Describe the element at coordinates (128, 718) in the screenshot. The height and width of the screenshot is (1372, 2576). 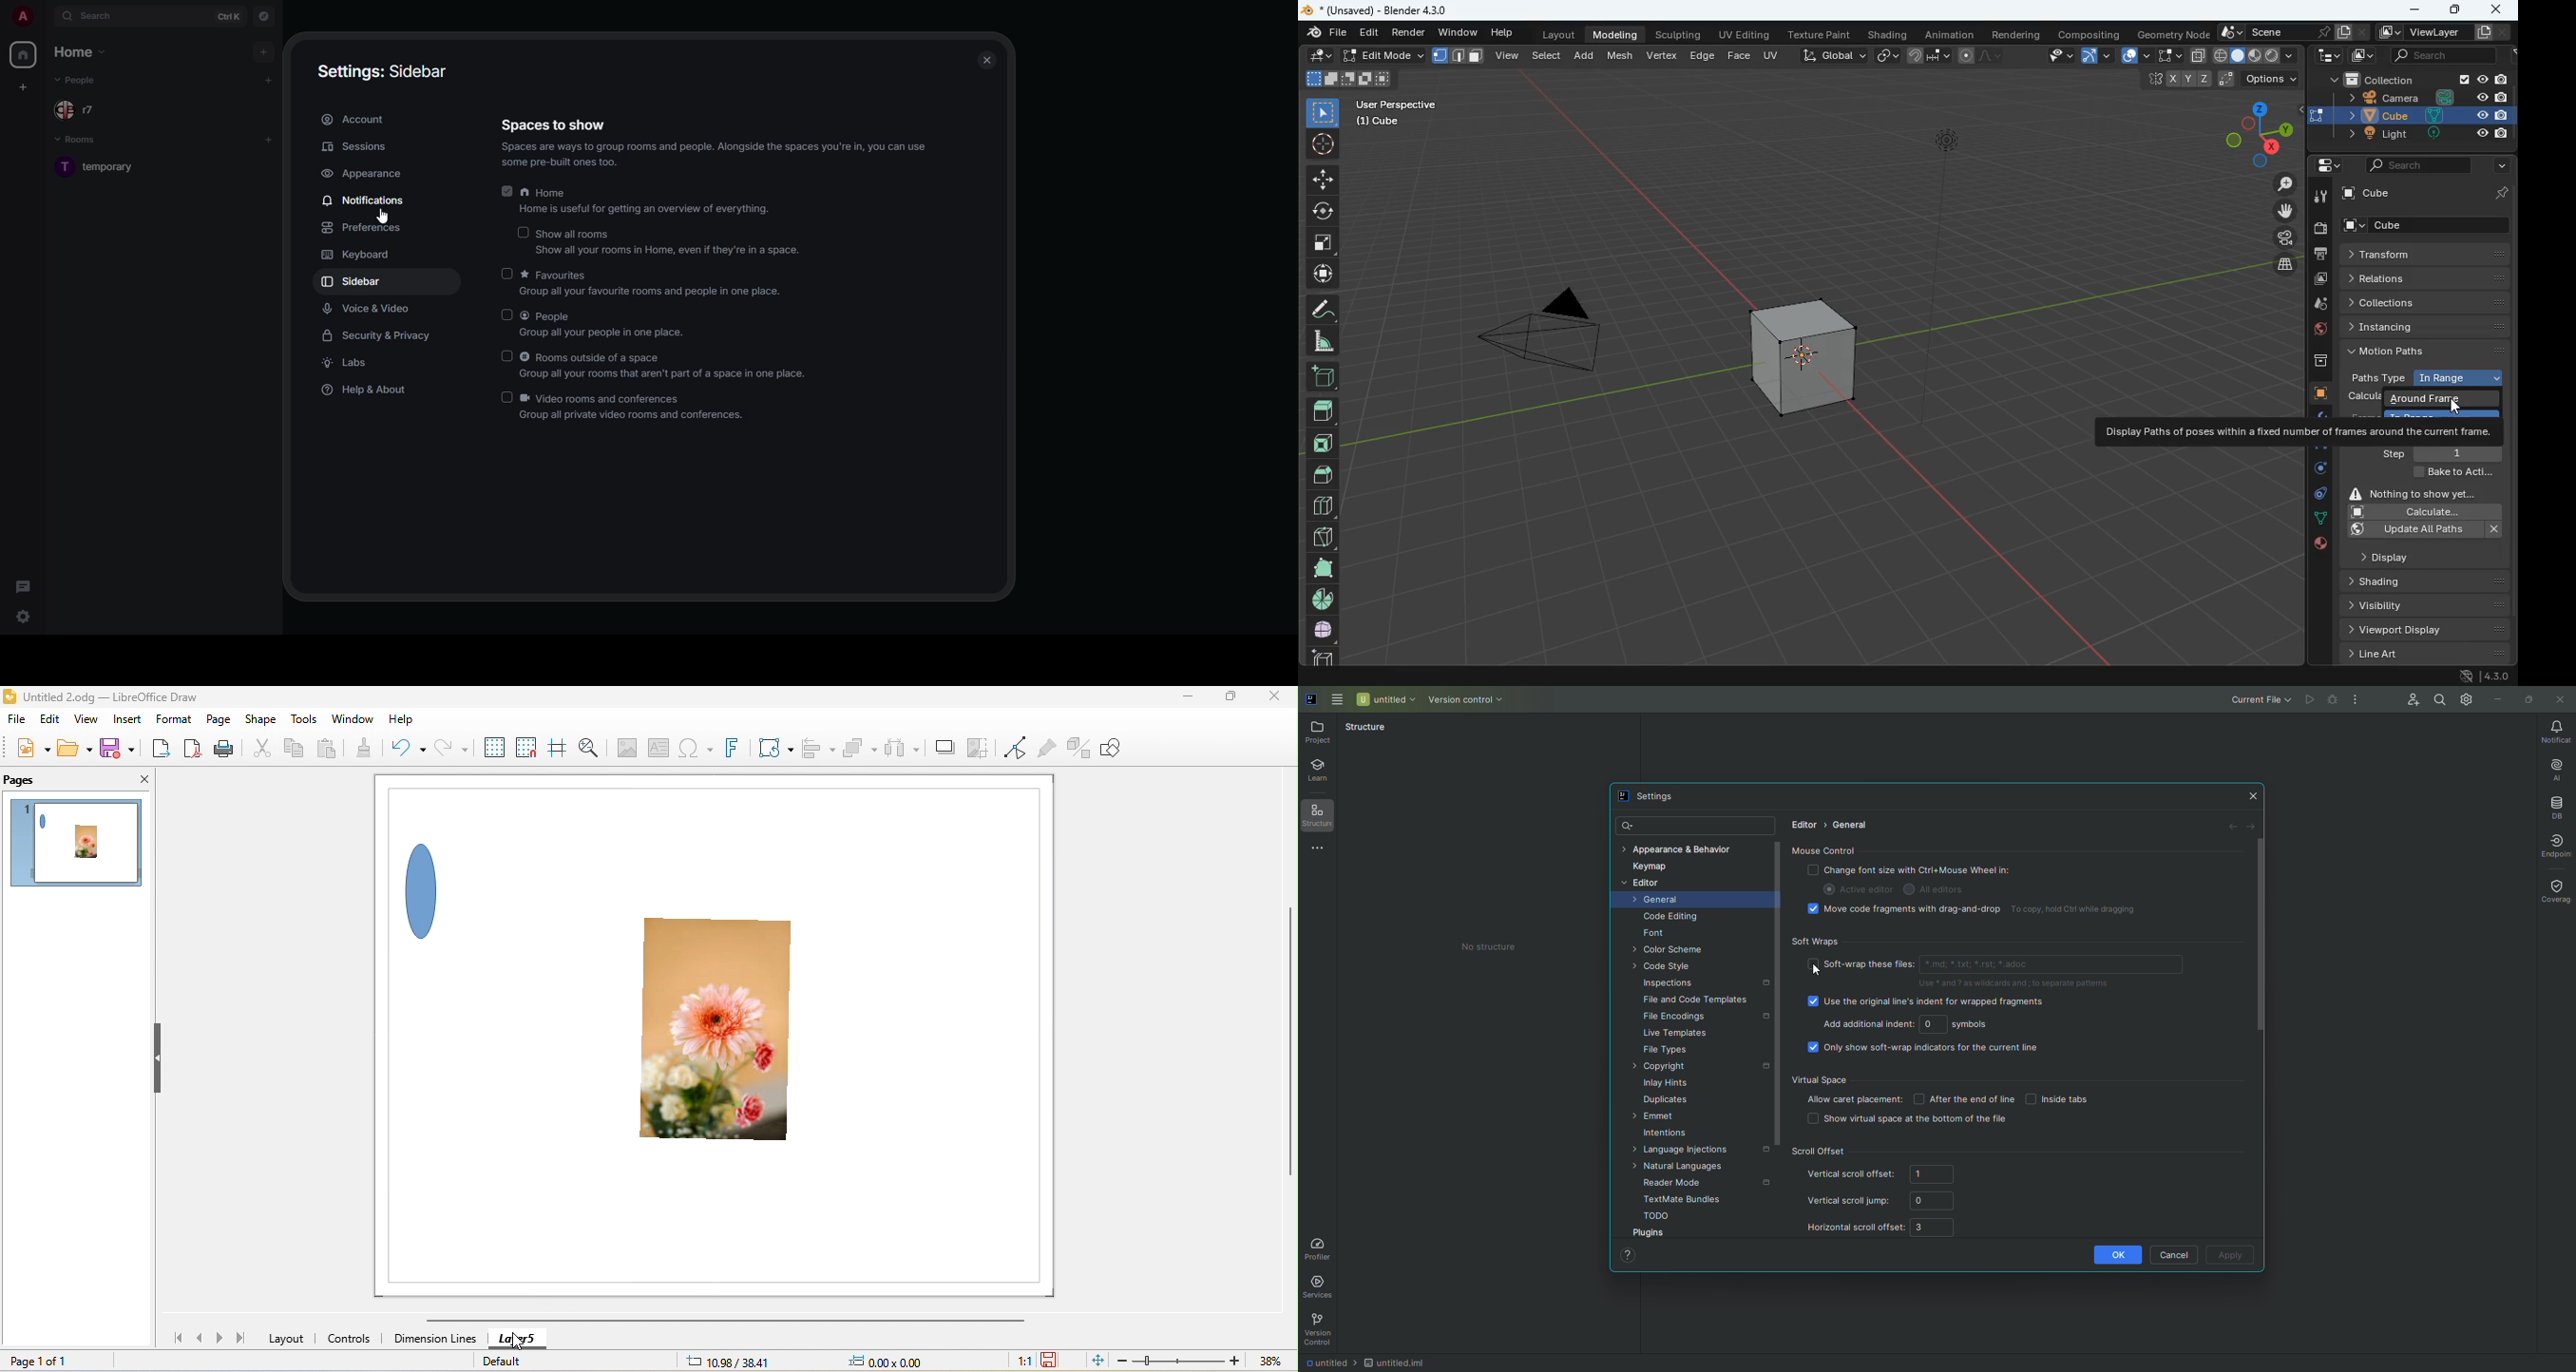
I see `insert` at that location.